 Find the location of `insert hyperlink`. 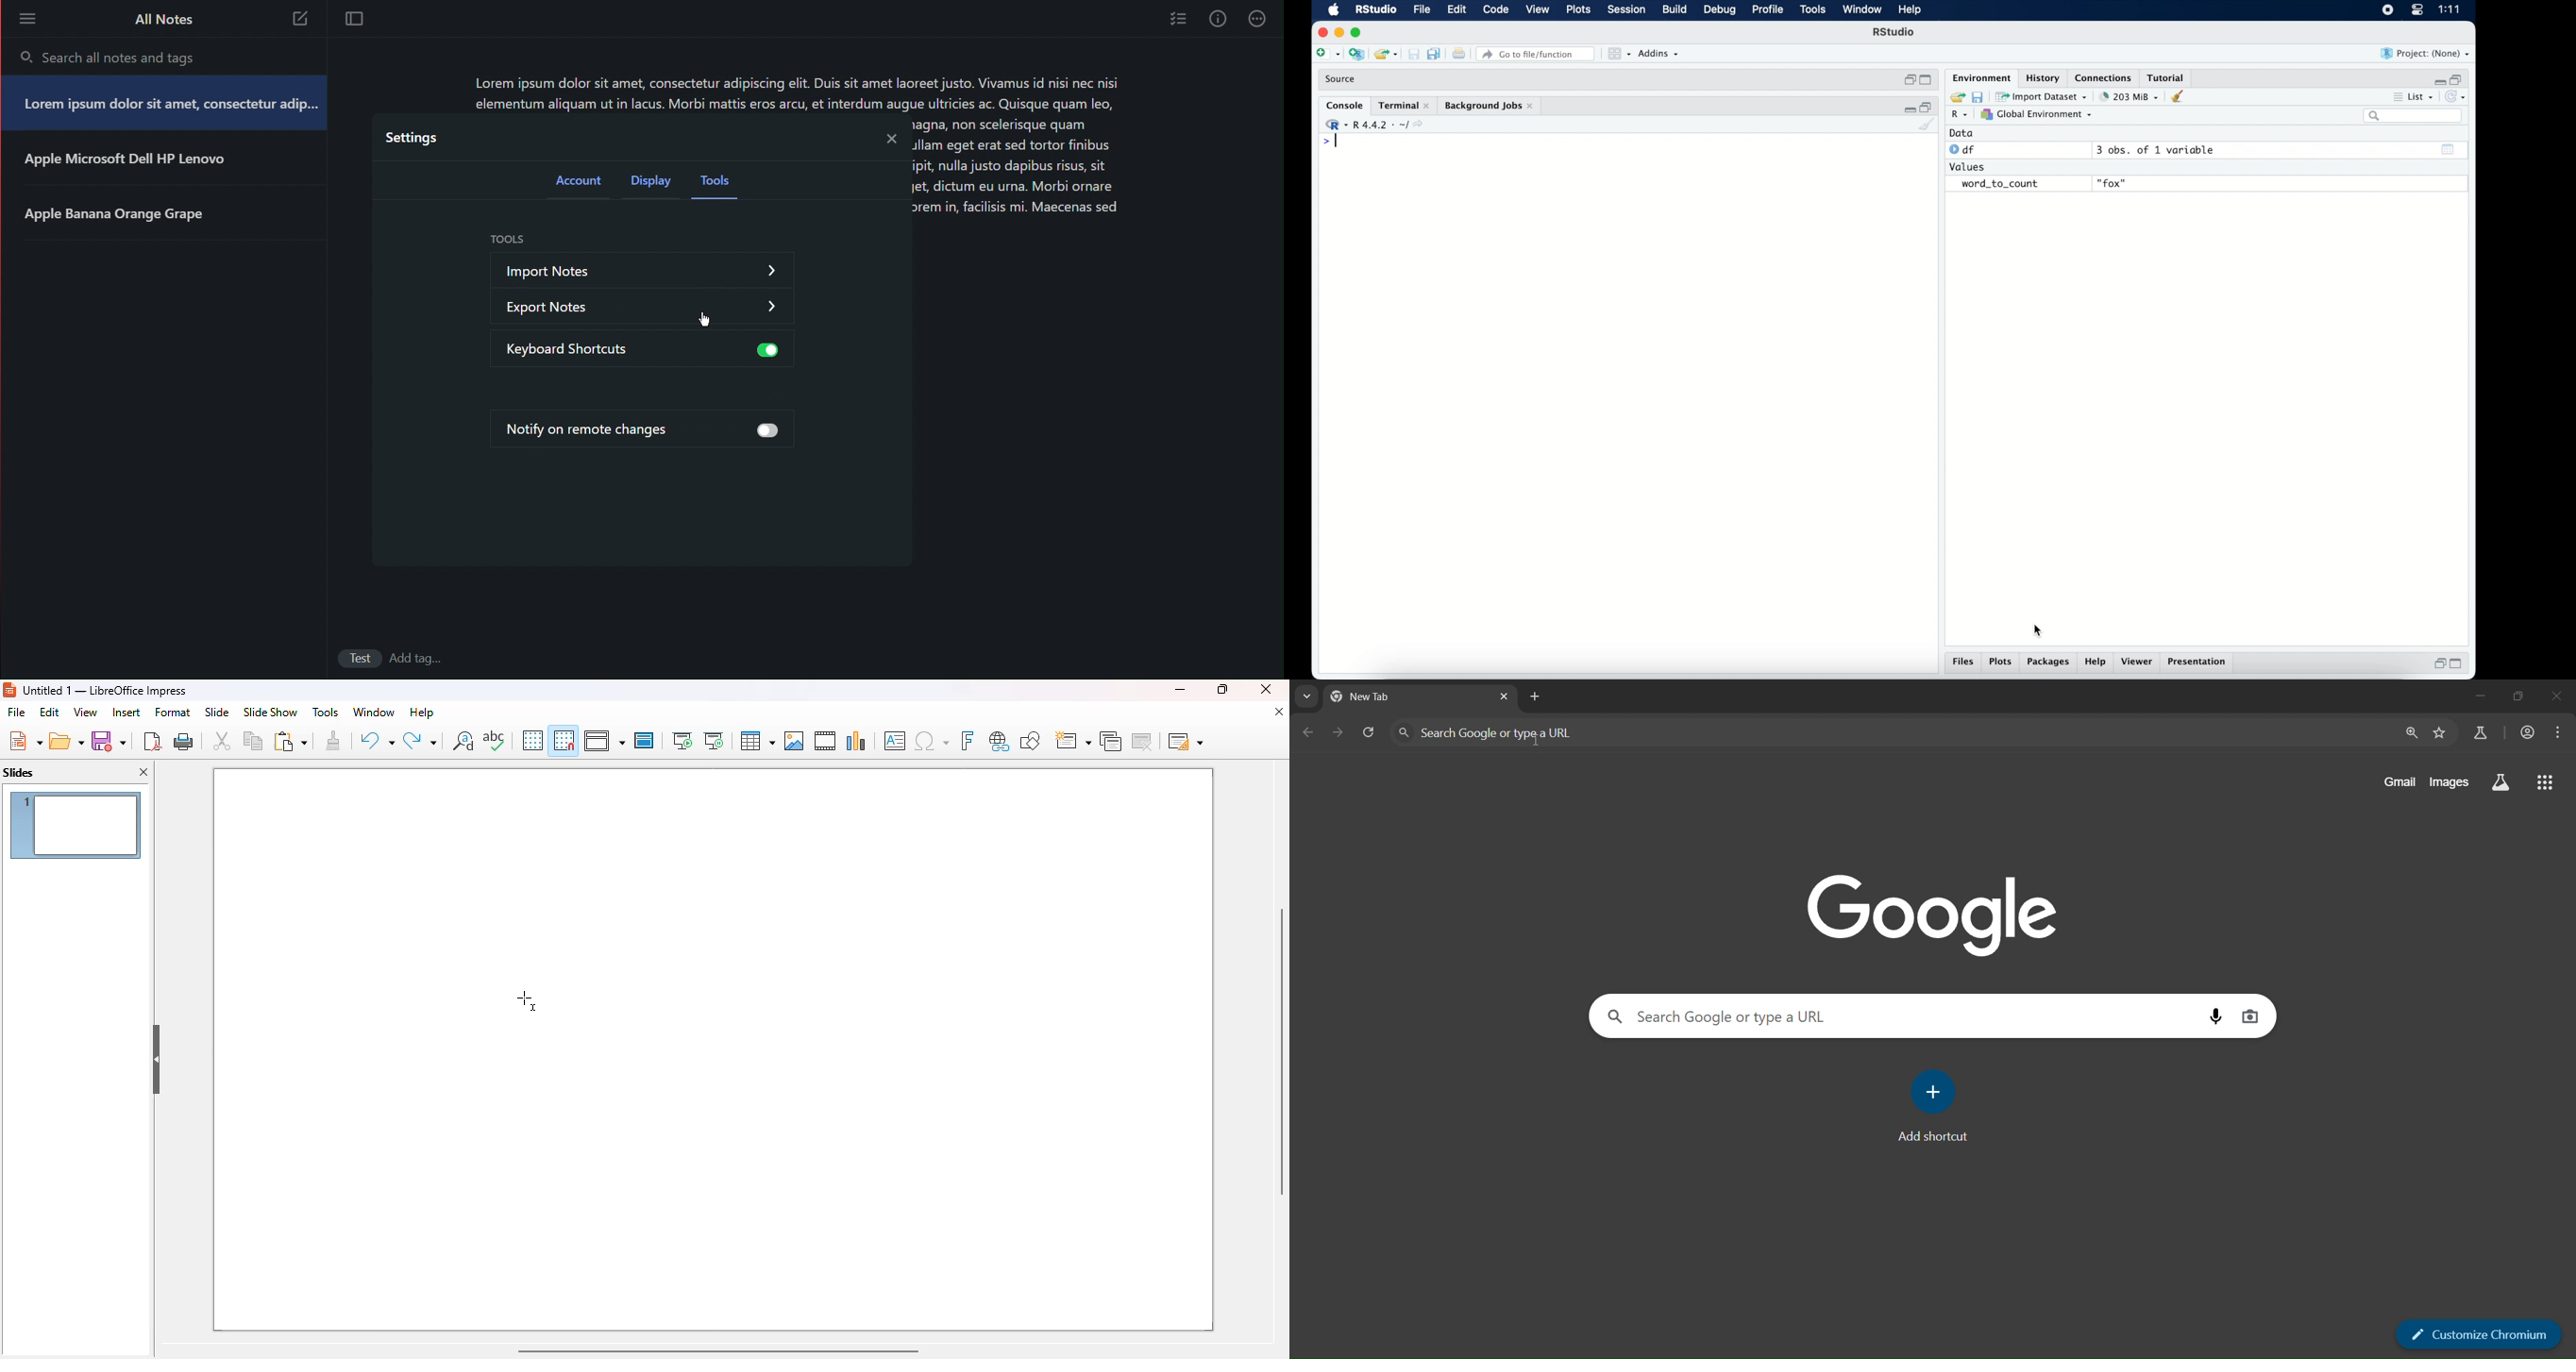

insert hyperlink is located at coordinates (1000, 741).